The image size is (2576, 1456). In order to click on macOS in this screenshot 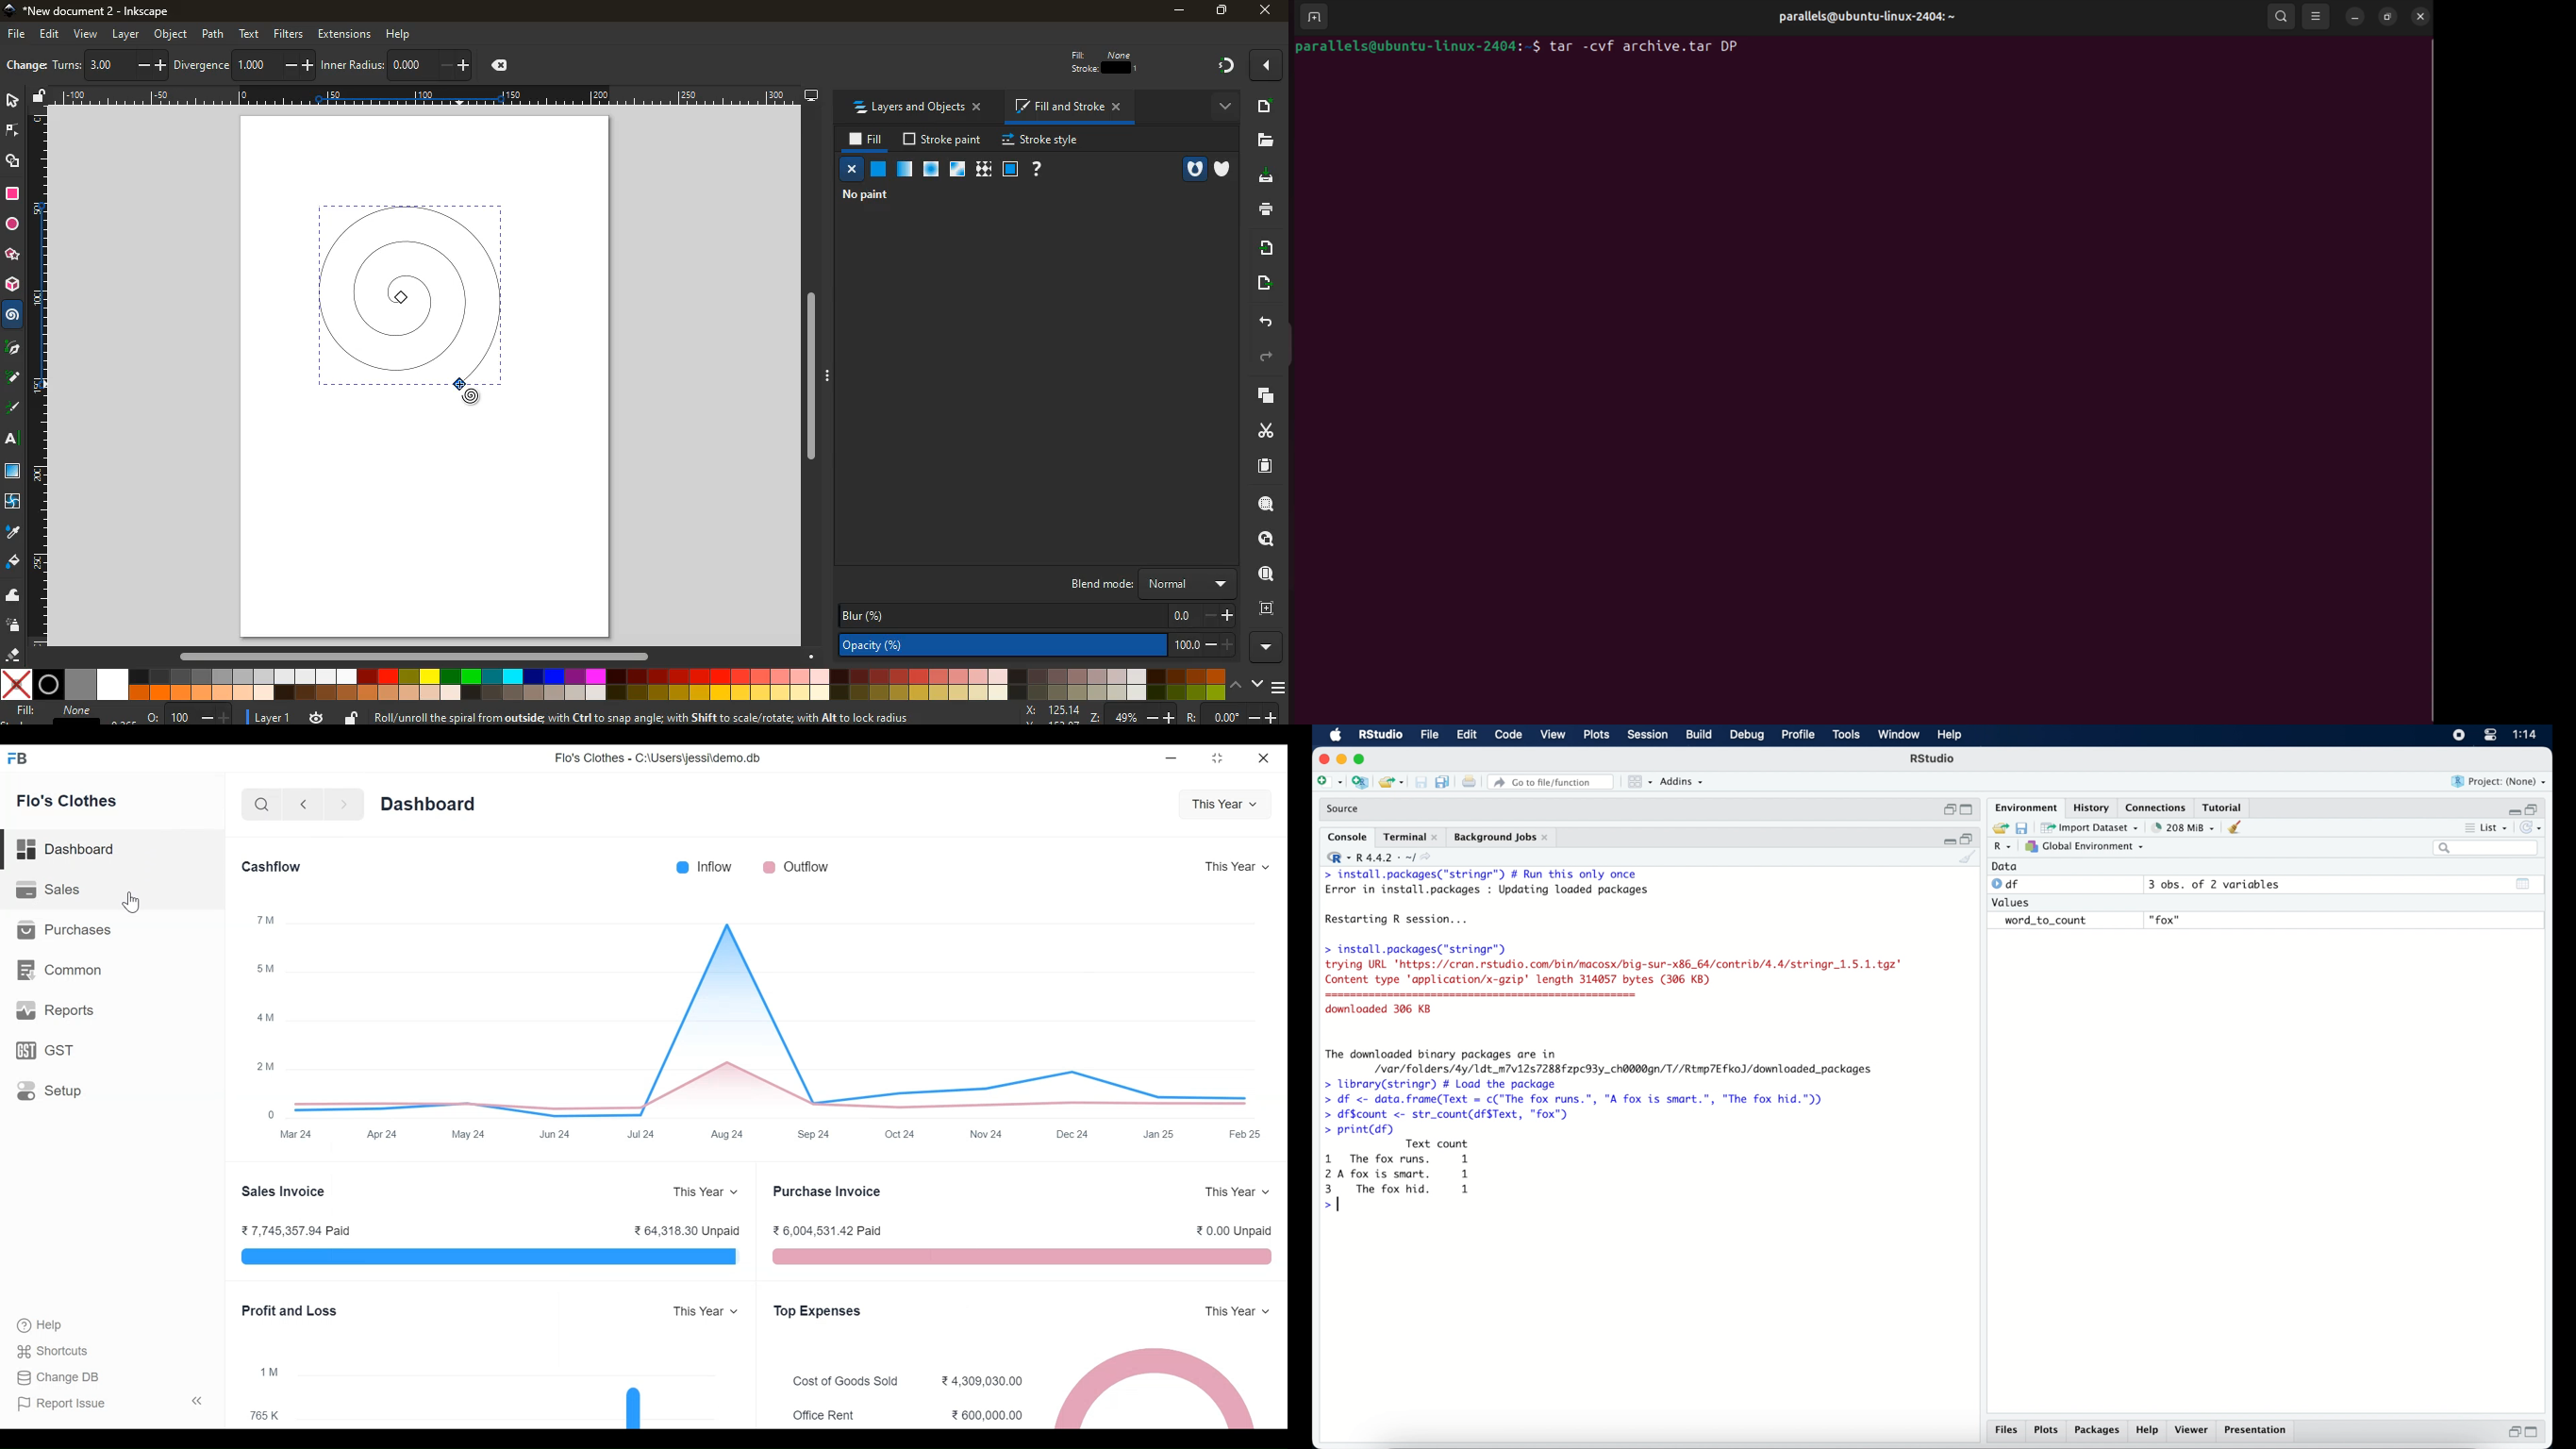, I will do `click(1335, 735)`.